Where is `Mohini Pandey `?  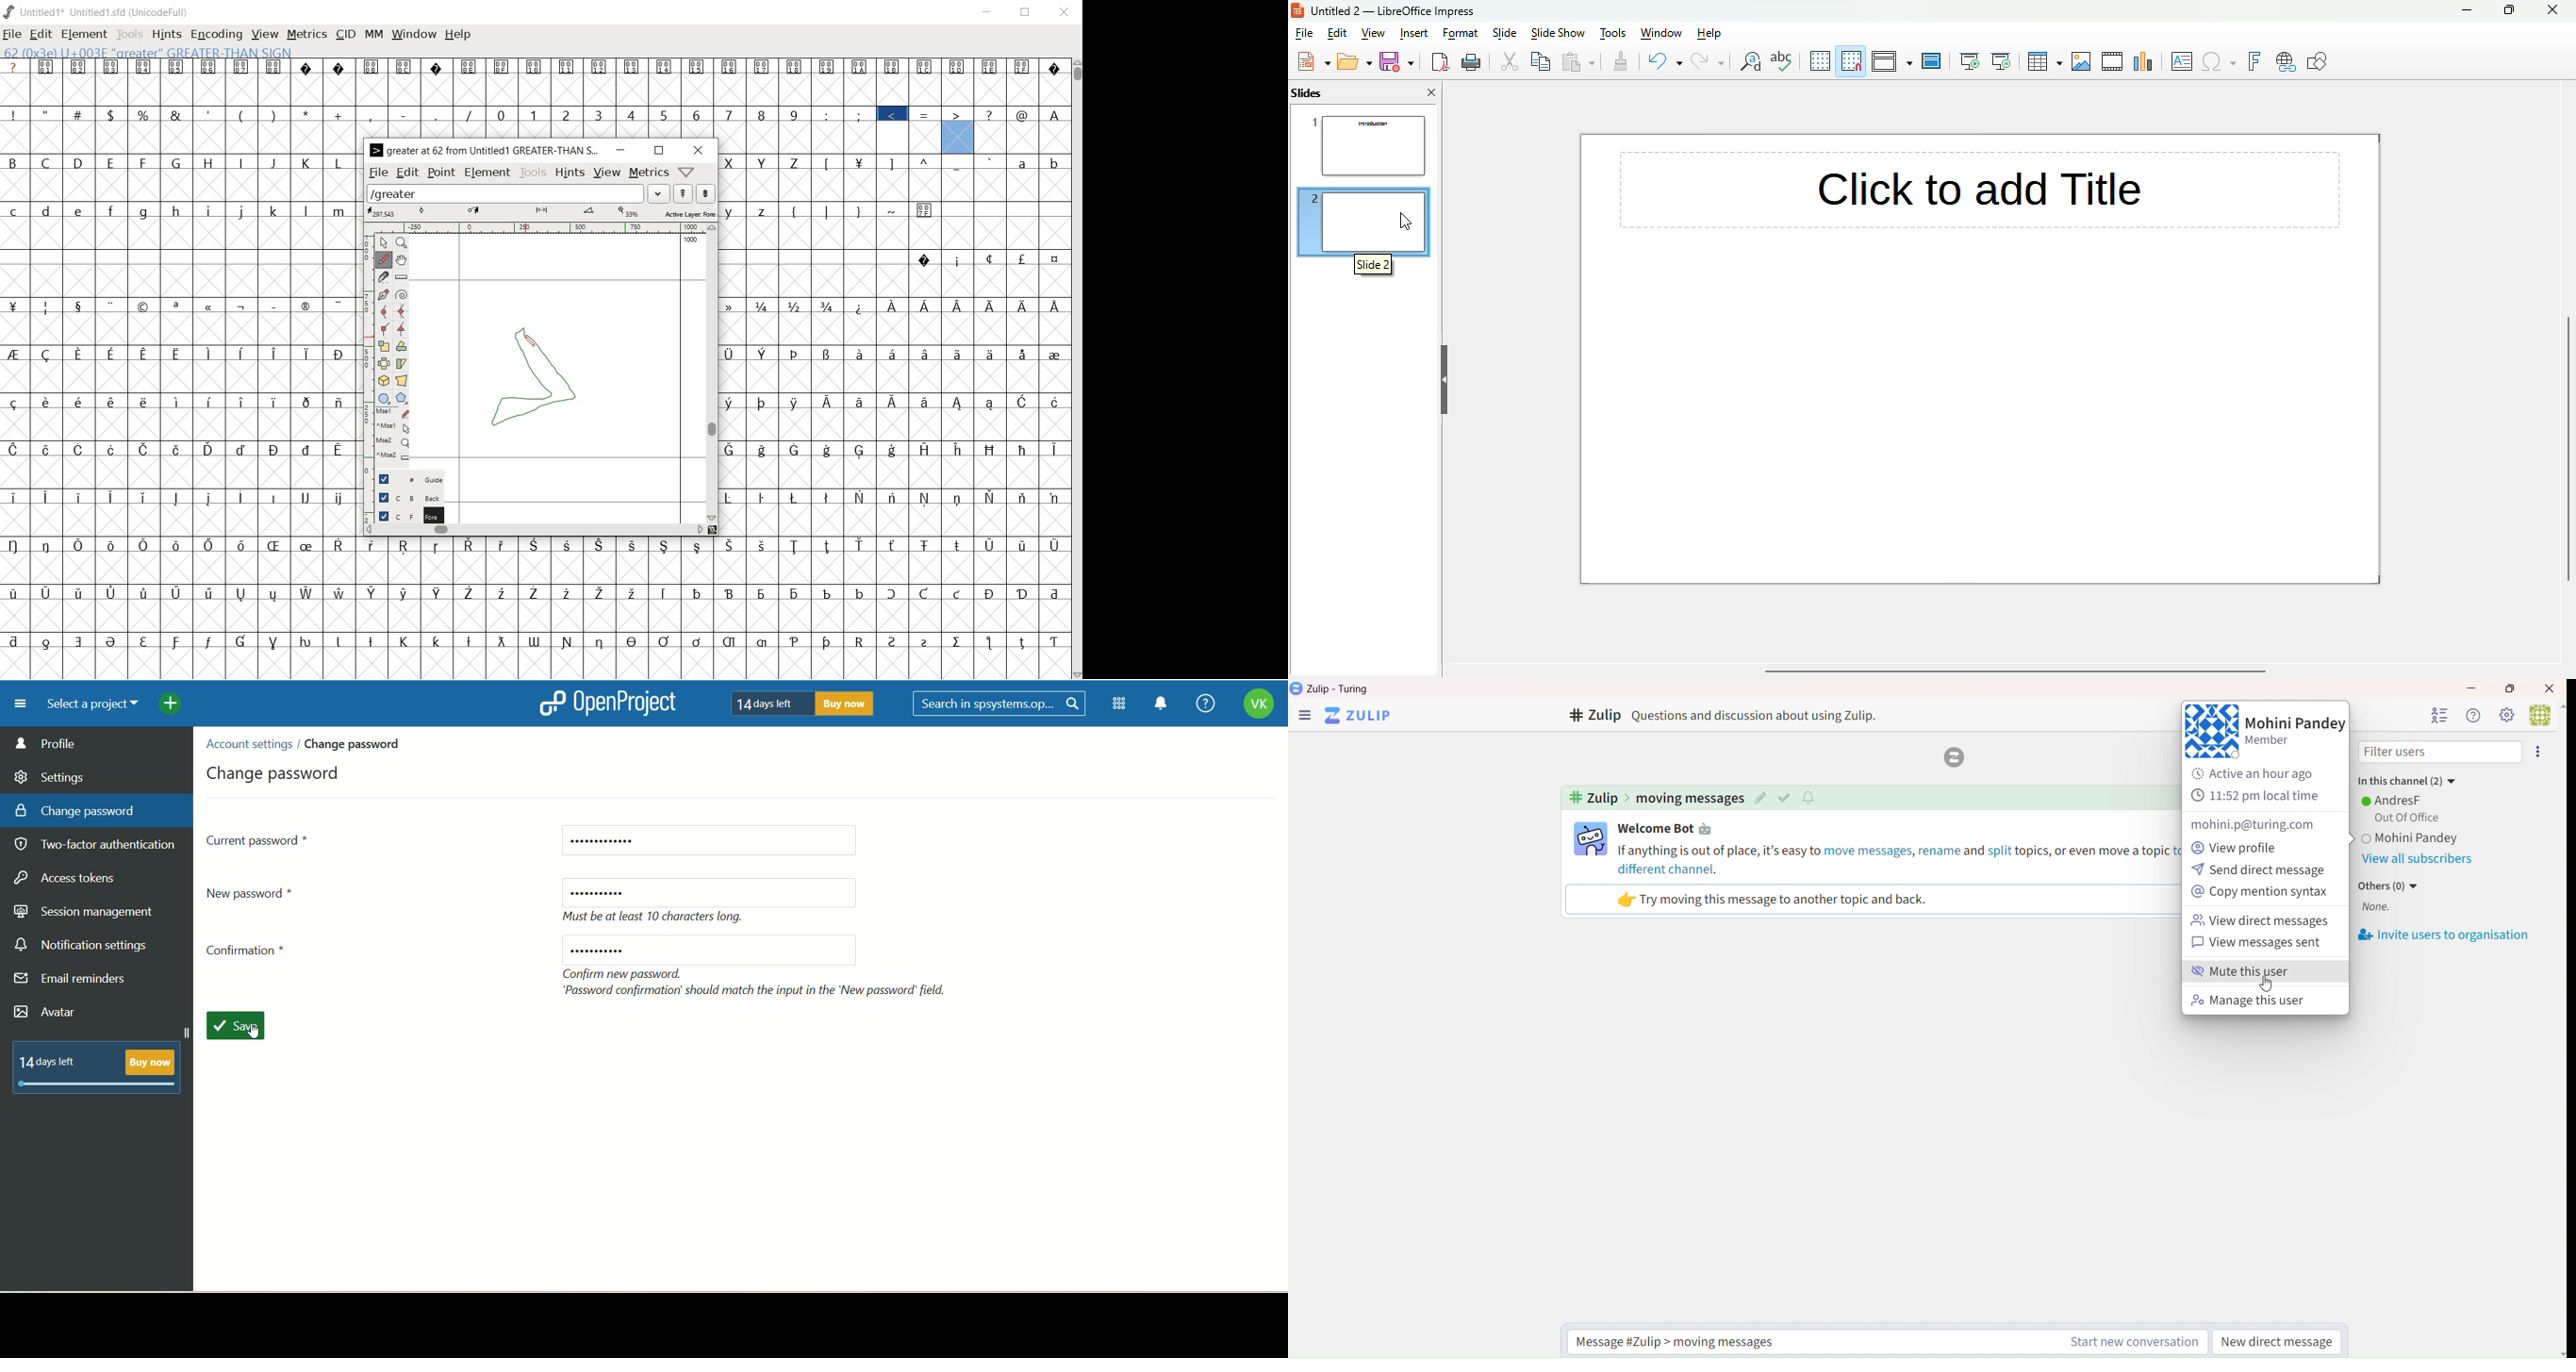 Mohini Pandey  is located at coordinates (2447, 839).